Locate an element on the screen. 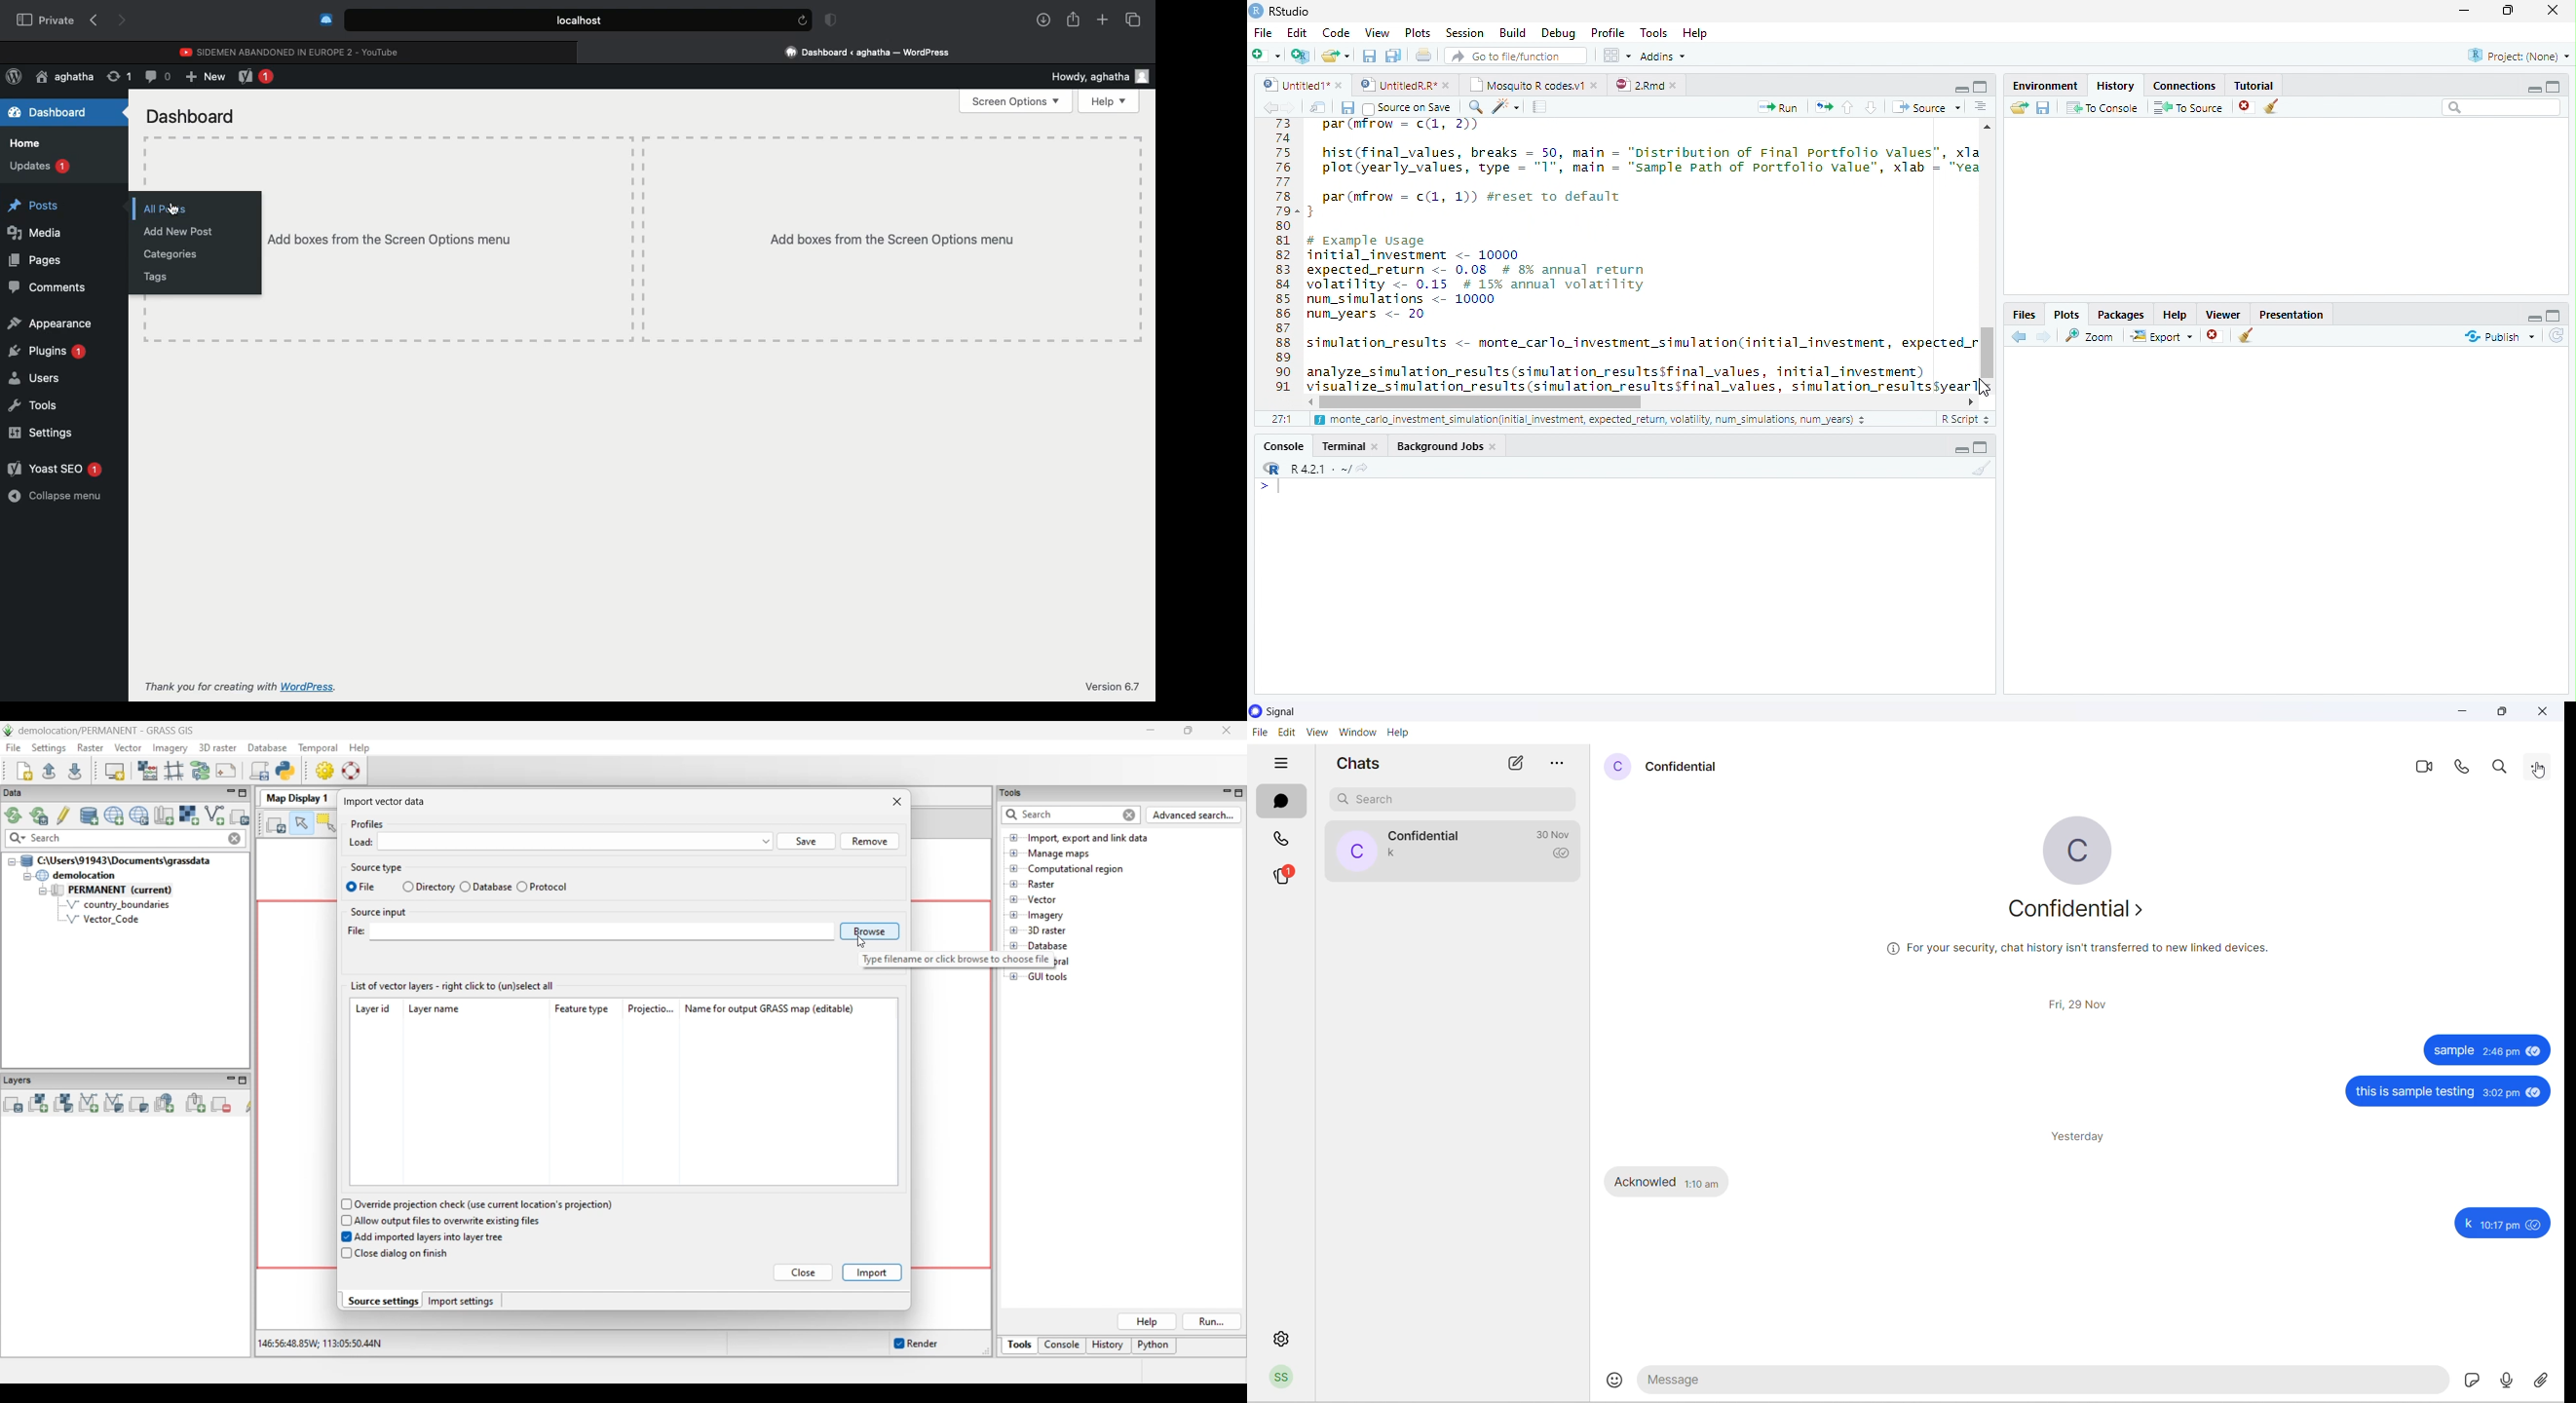 This screenshot has width=2576, height=1428. Save all open files is located at coordinates (1392, 56).